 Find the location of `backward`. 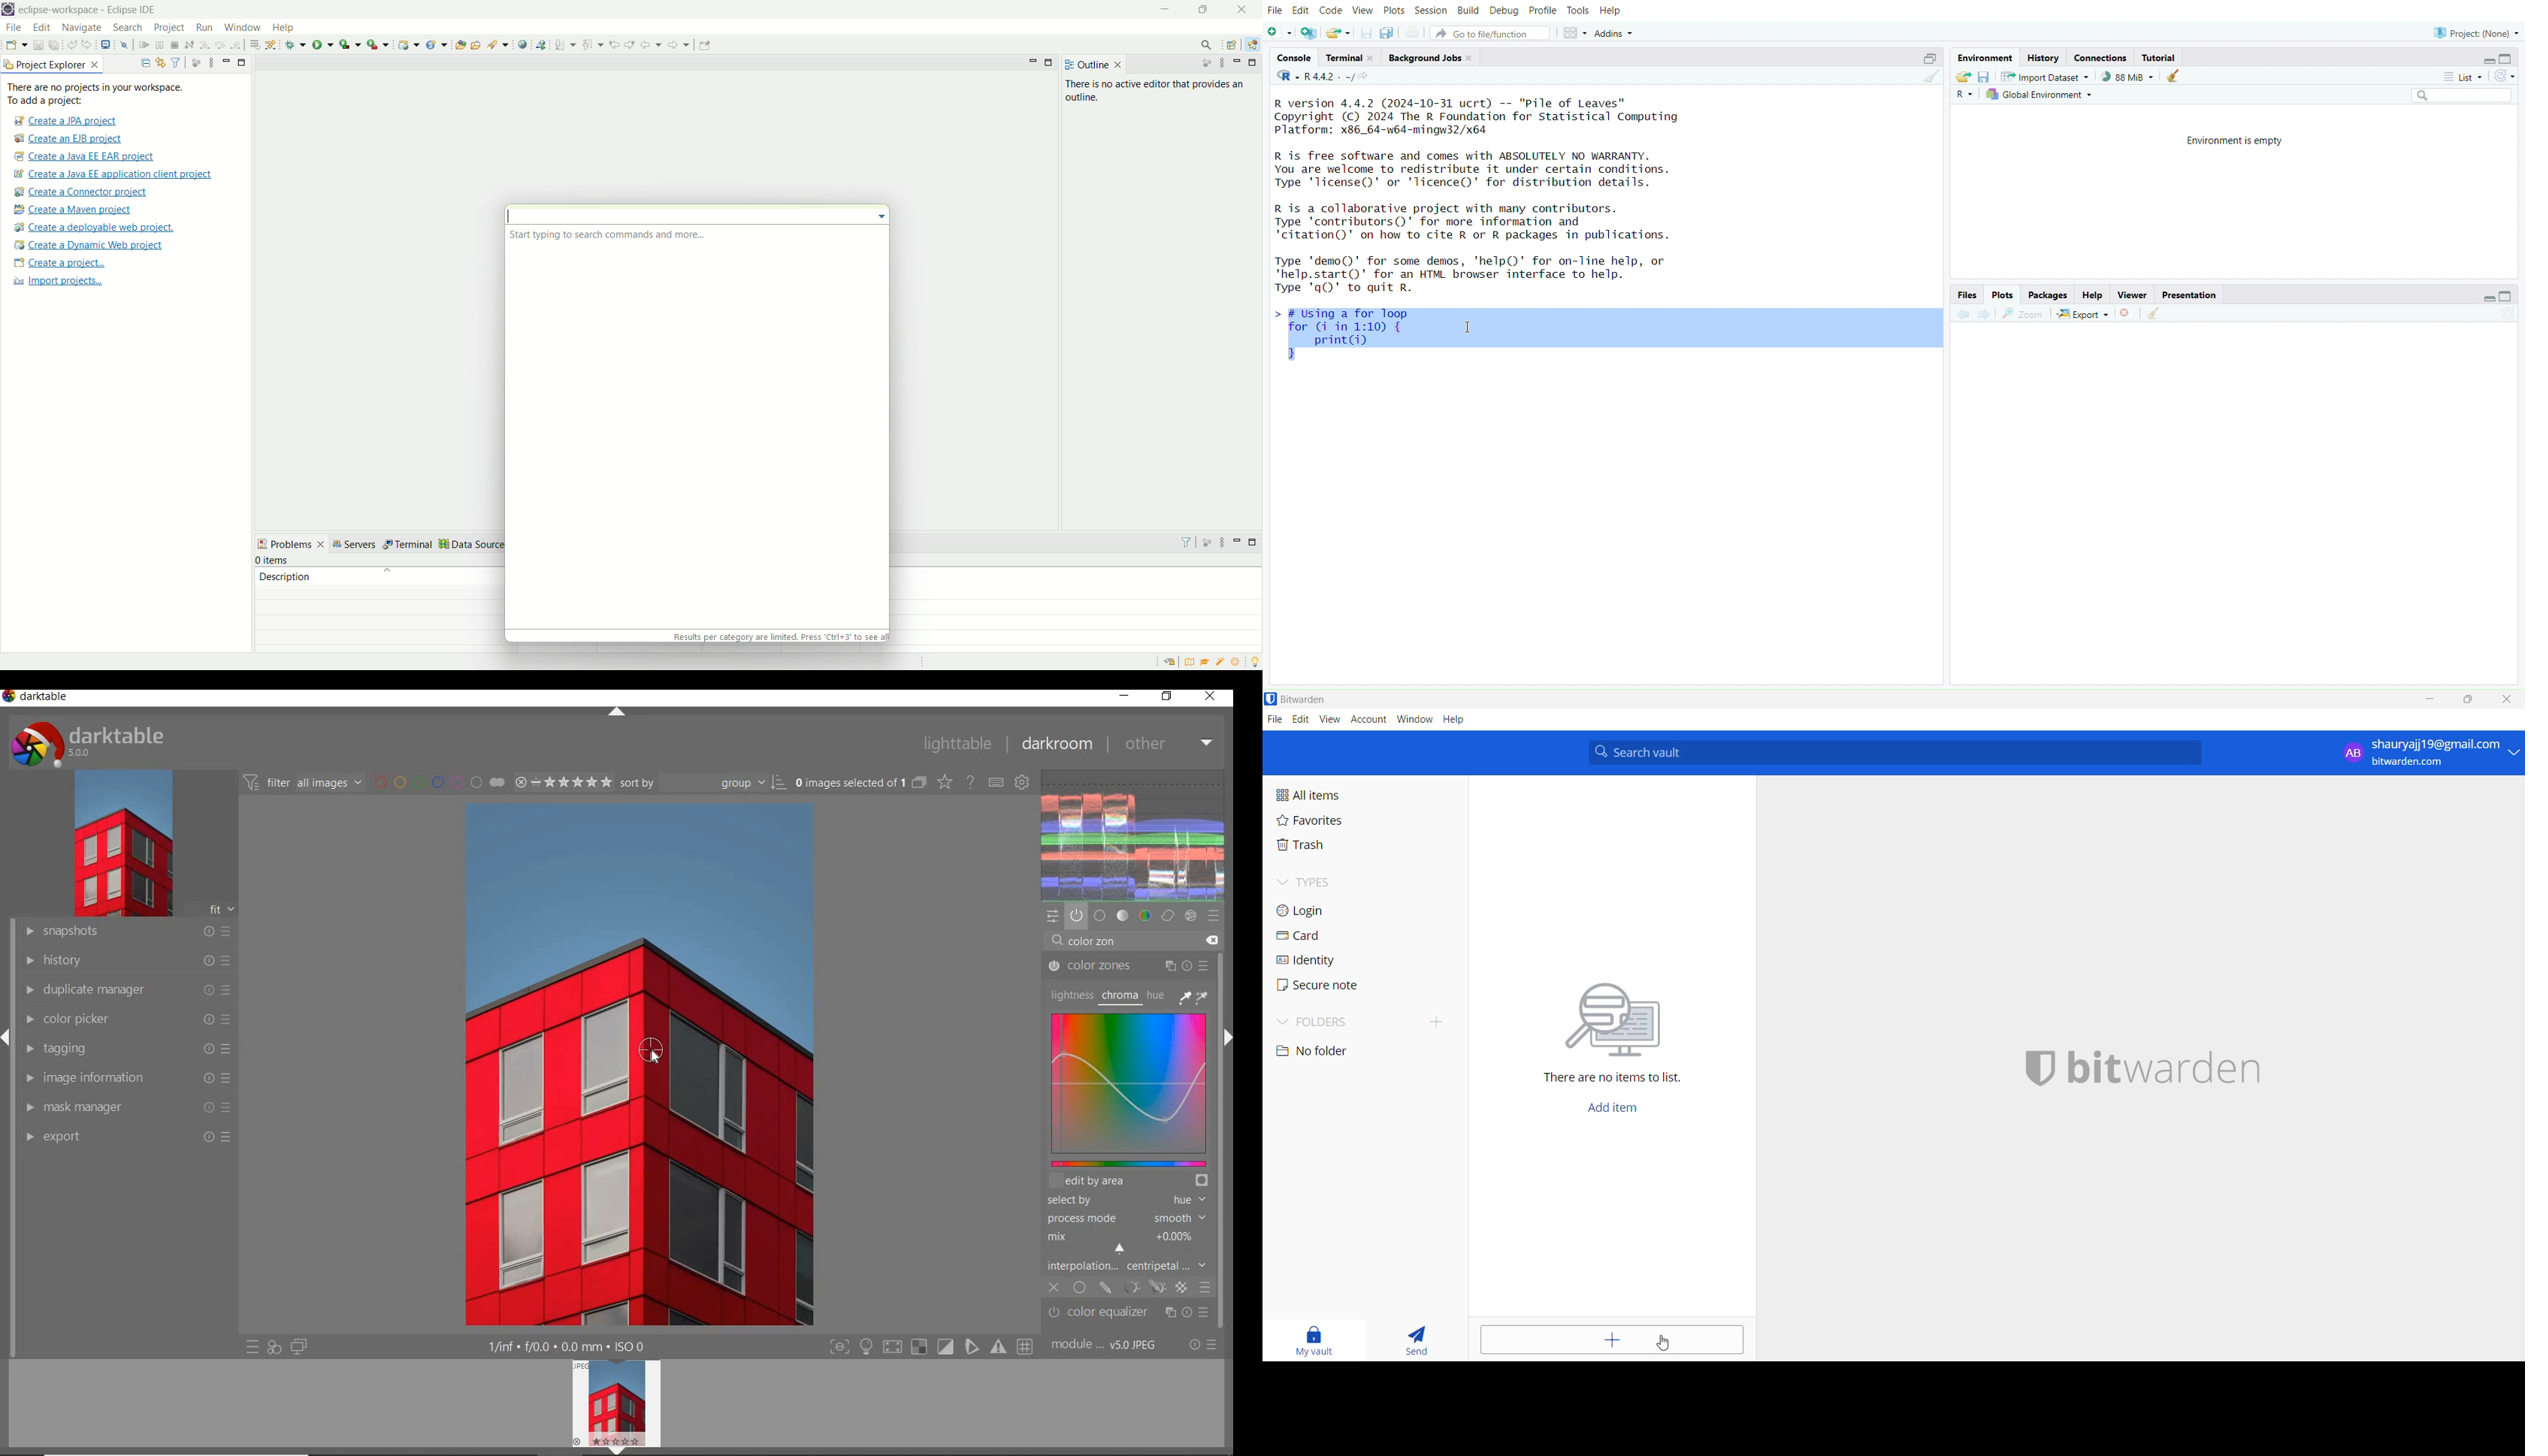

backward is located at coordinates (1963, 315).